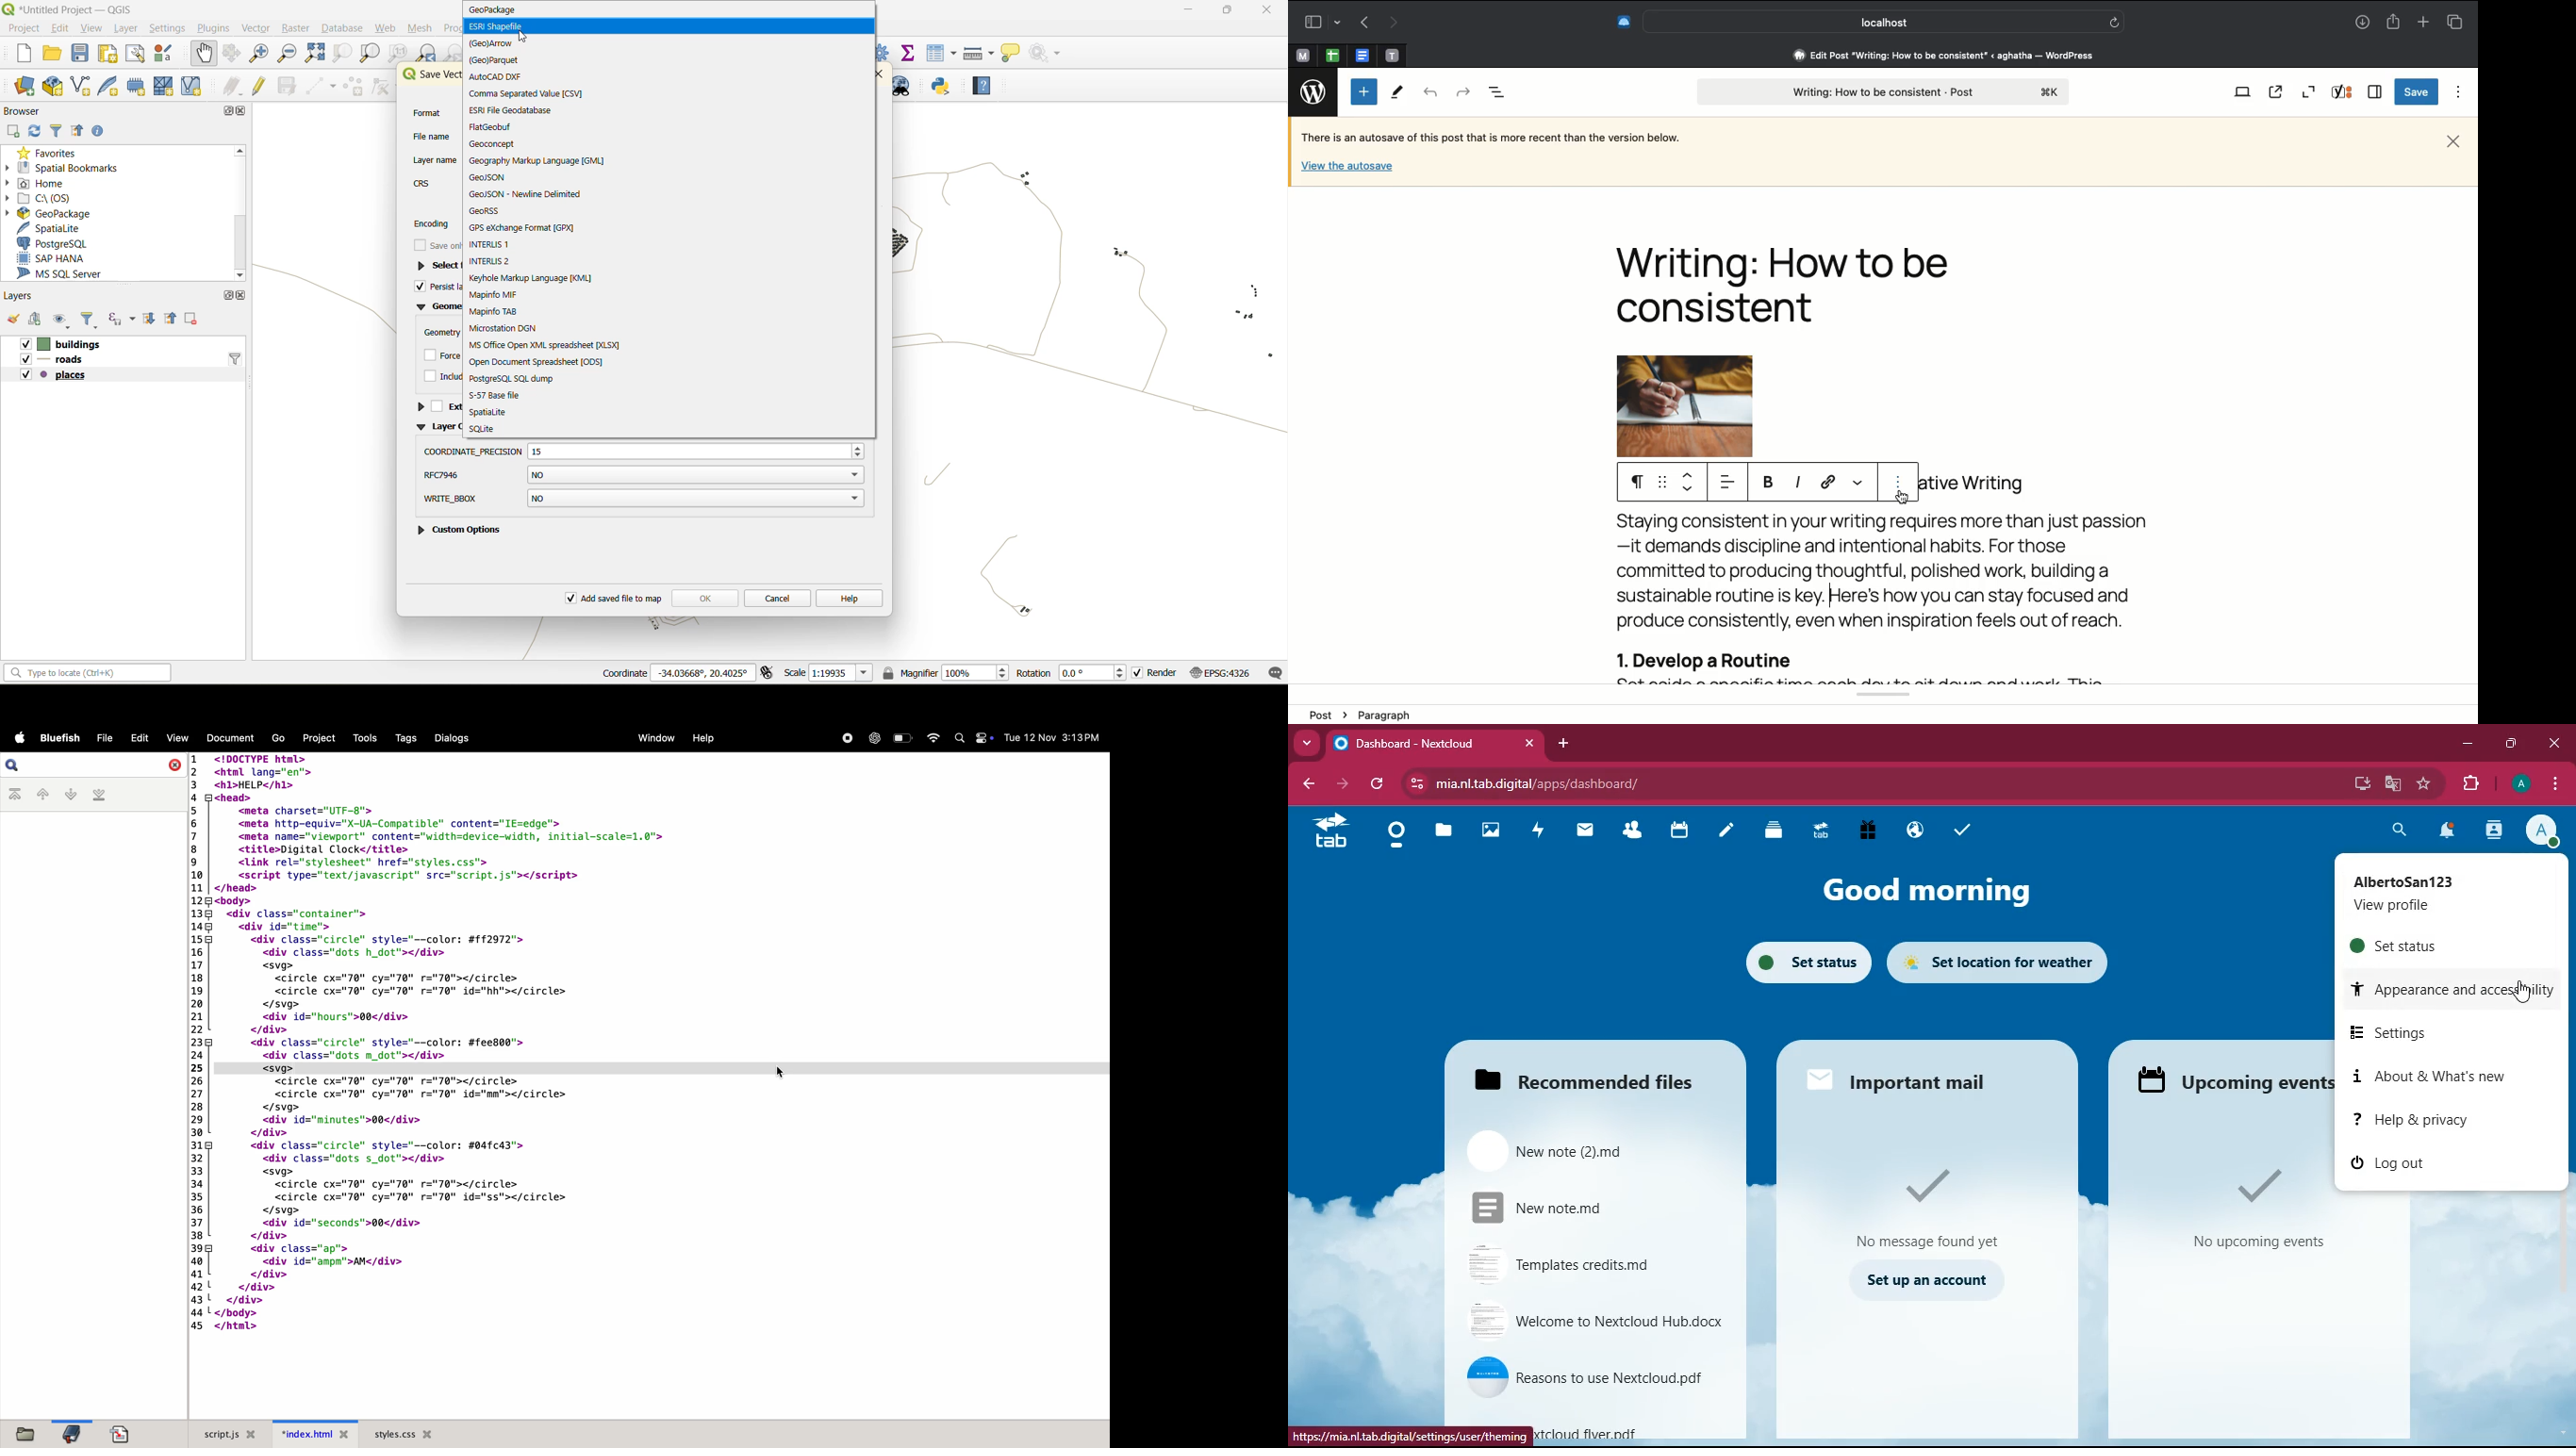 The image size is (2576, 1456). I want to click on cancel, so click(780, 598).